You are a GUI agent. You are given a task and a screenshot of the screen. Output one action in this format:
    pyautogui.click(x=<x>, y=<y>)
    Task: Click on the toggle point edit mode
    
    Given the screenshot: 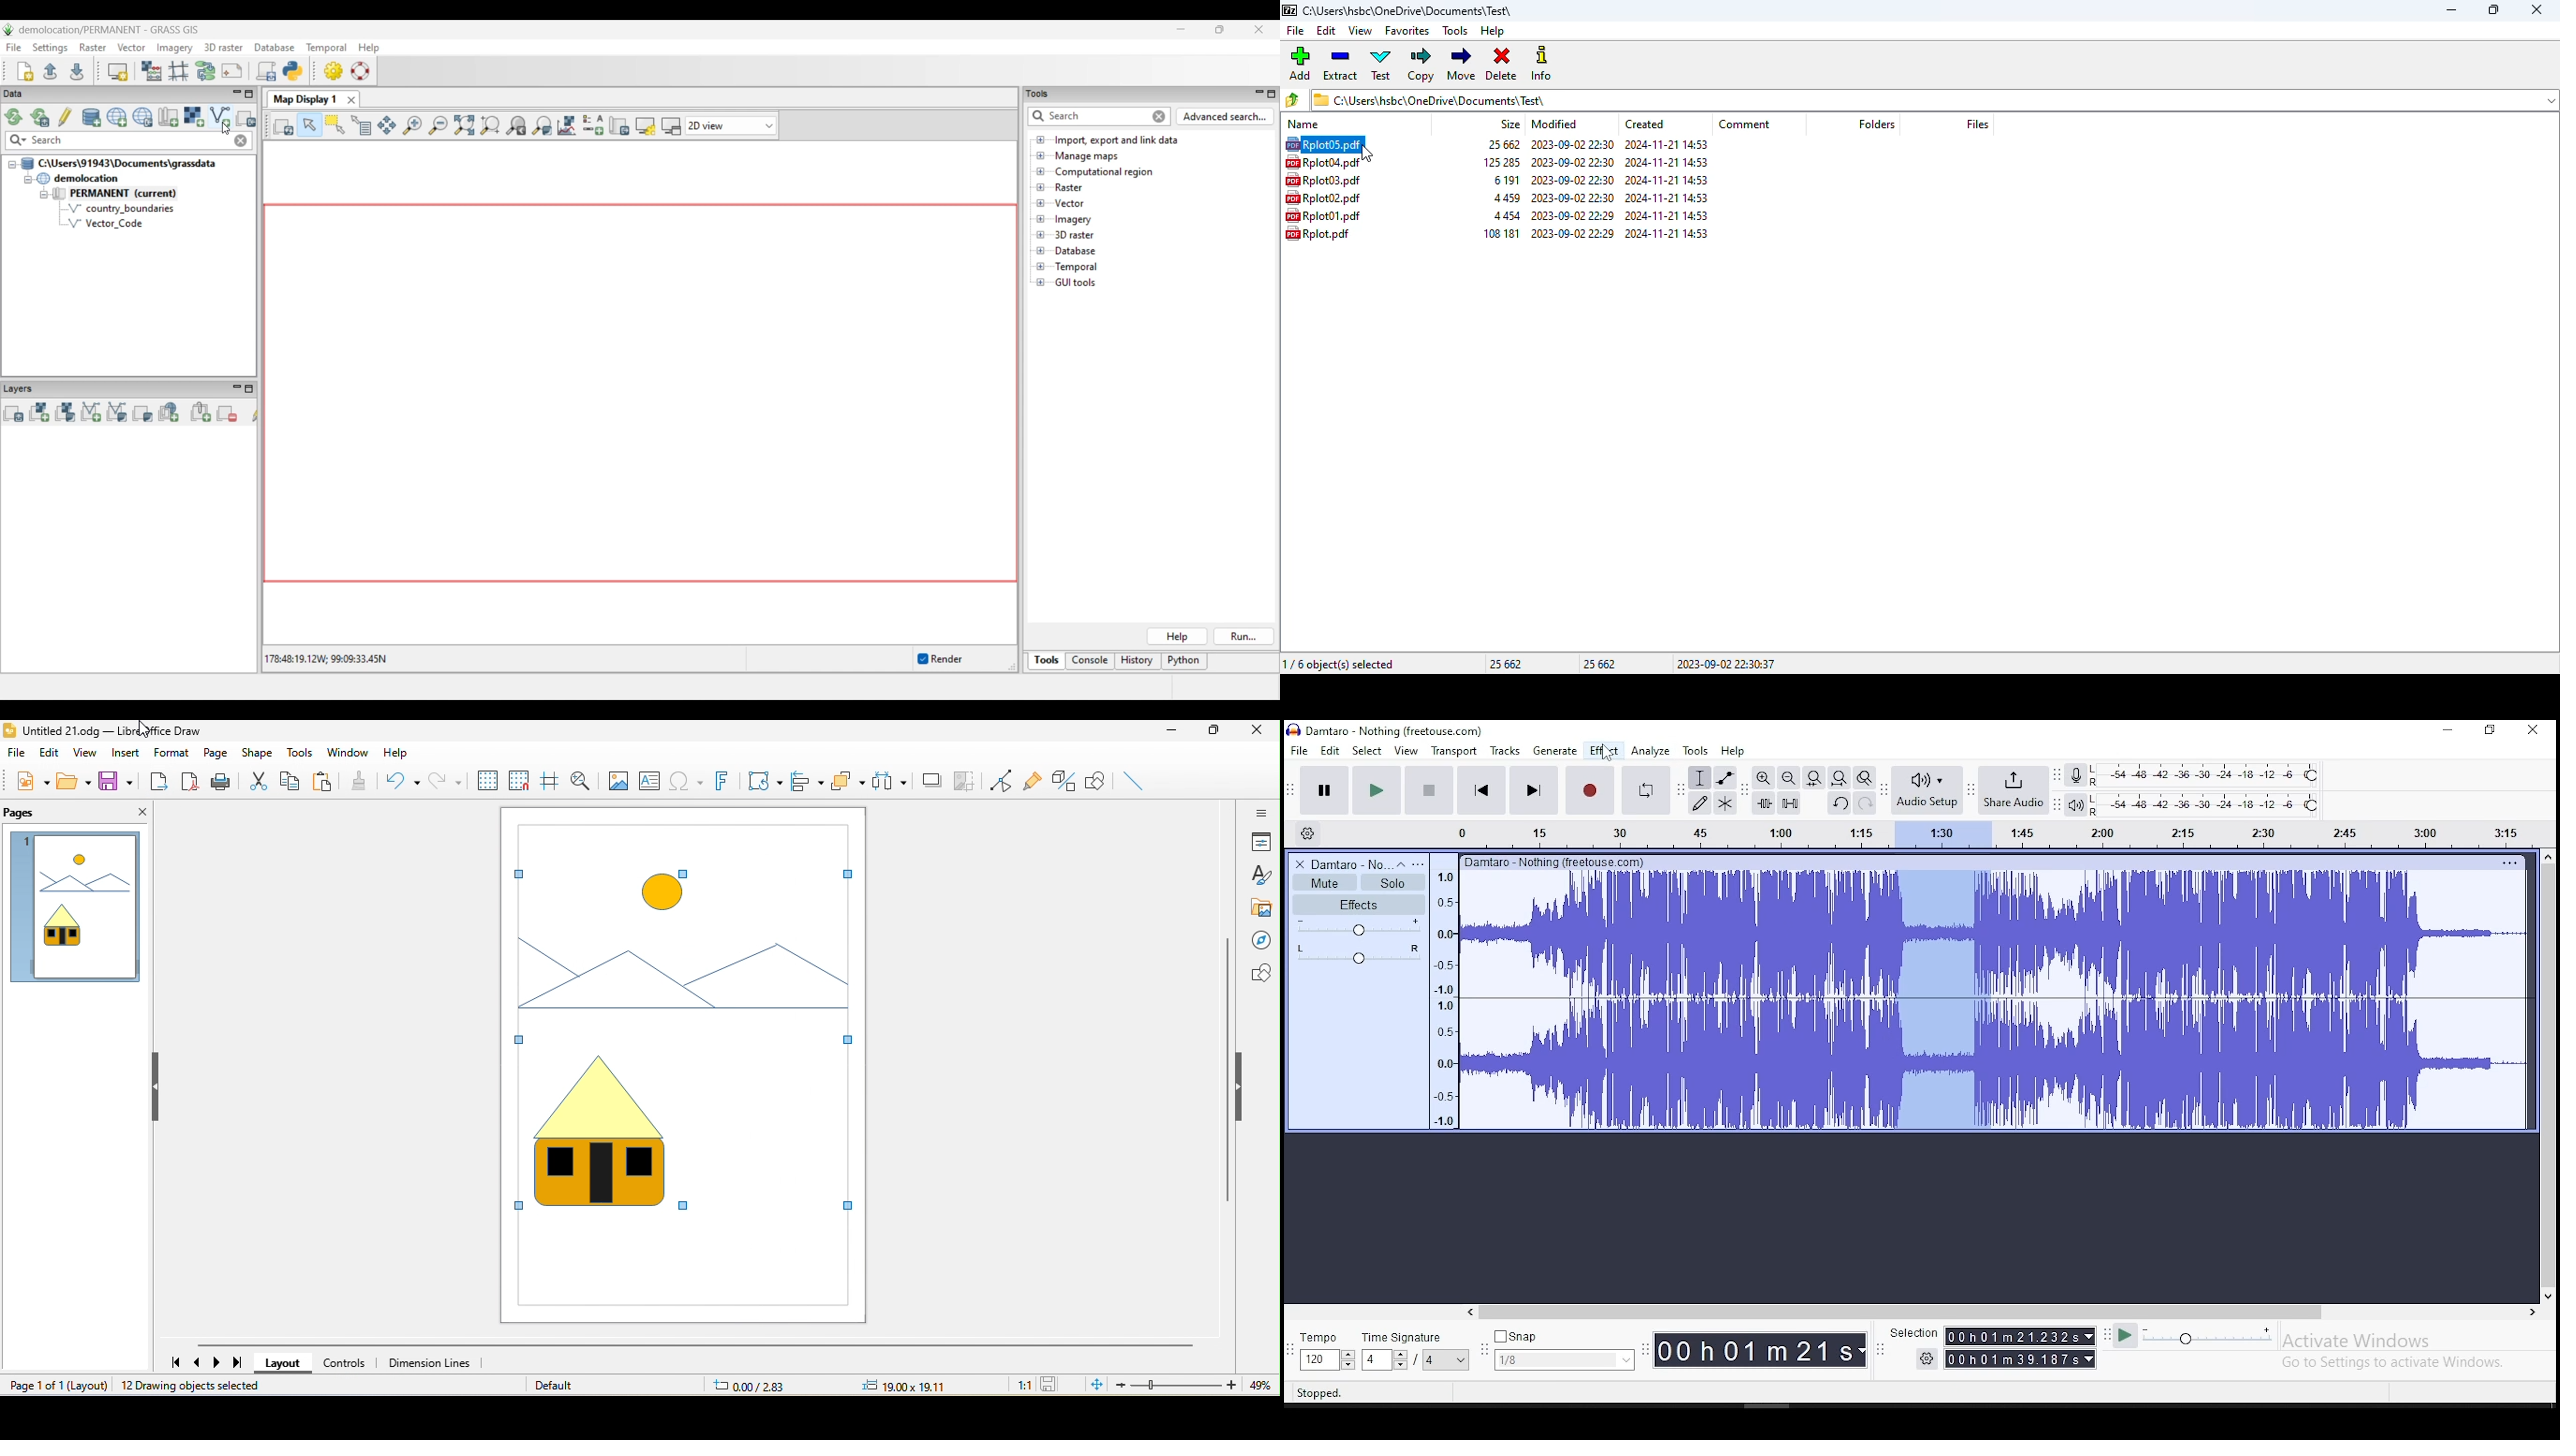 What is the action you would take?
    pyautogui.click(x=1004, y=780)
    